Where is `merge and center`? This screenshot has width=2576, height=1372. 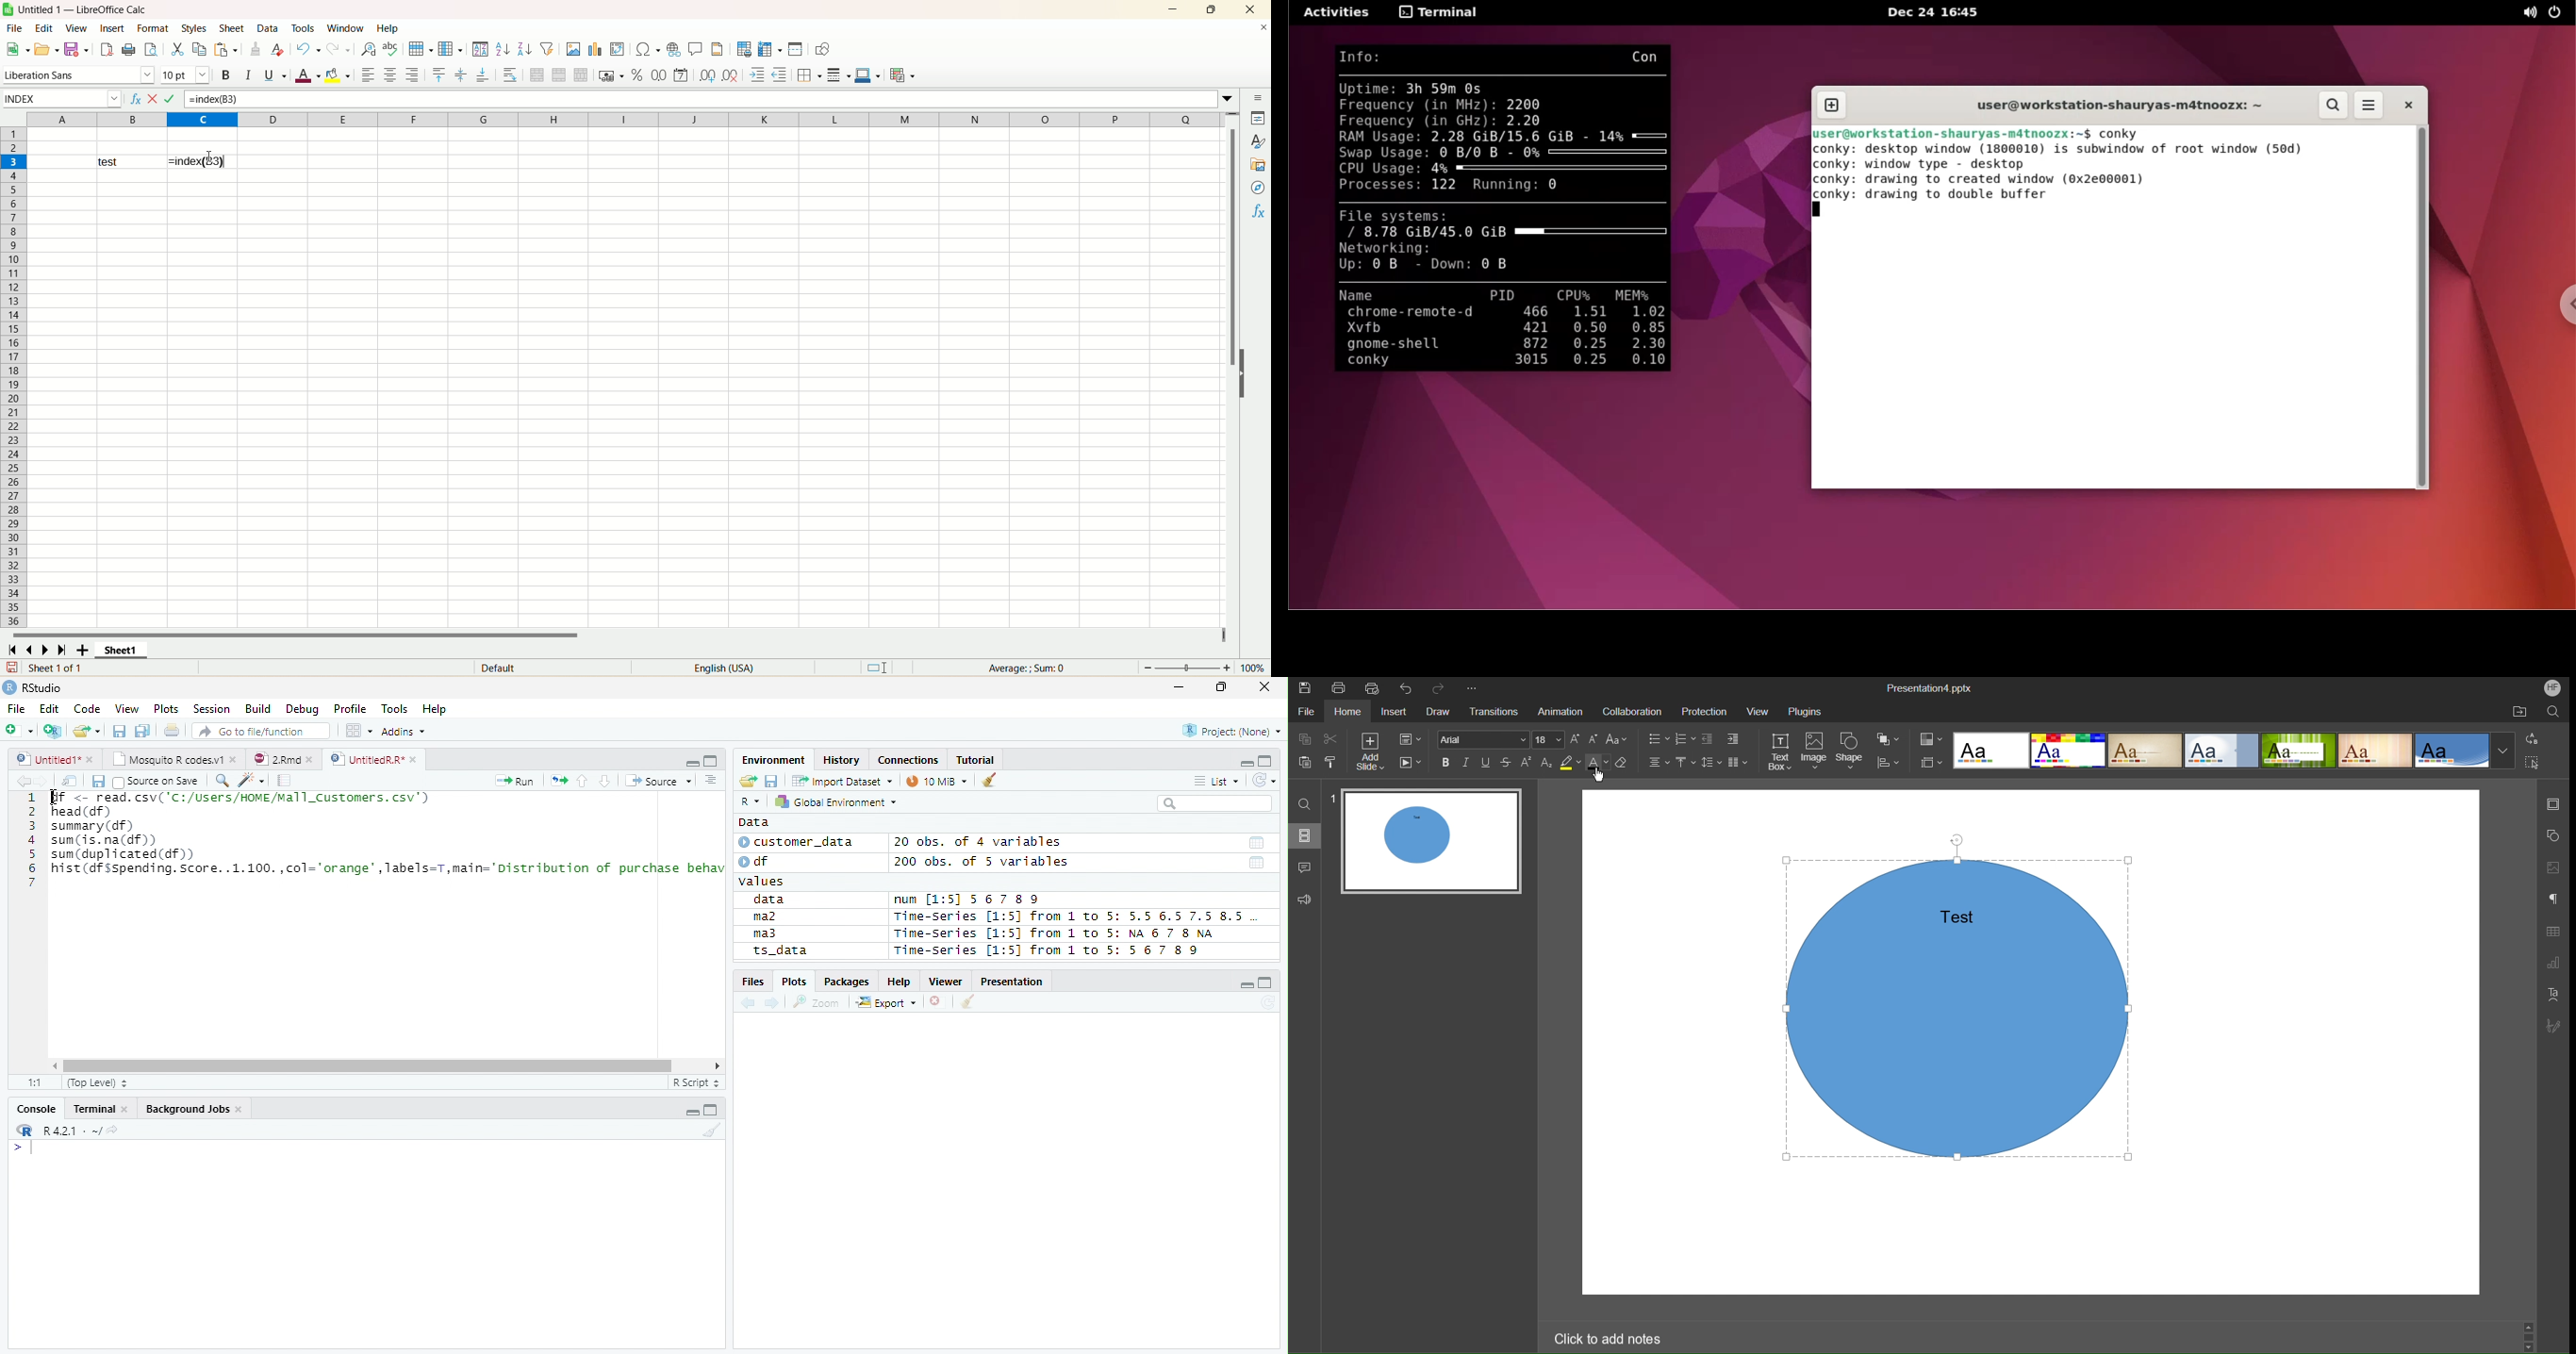
merge and center is located at coordinates (537, 75).